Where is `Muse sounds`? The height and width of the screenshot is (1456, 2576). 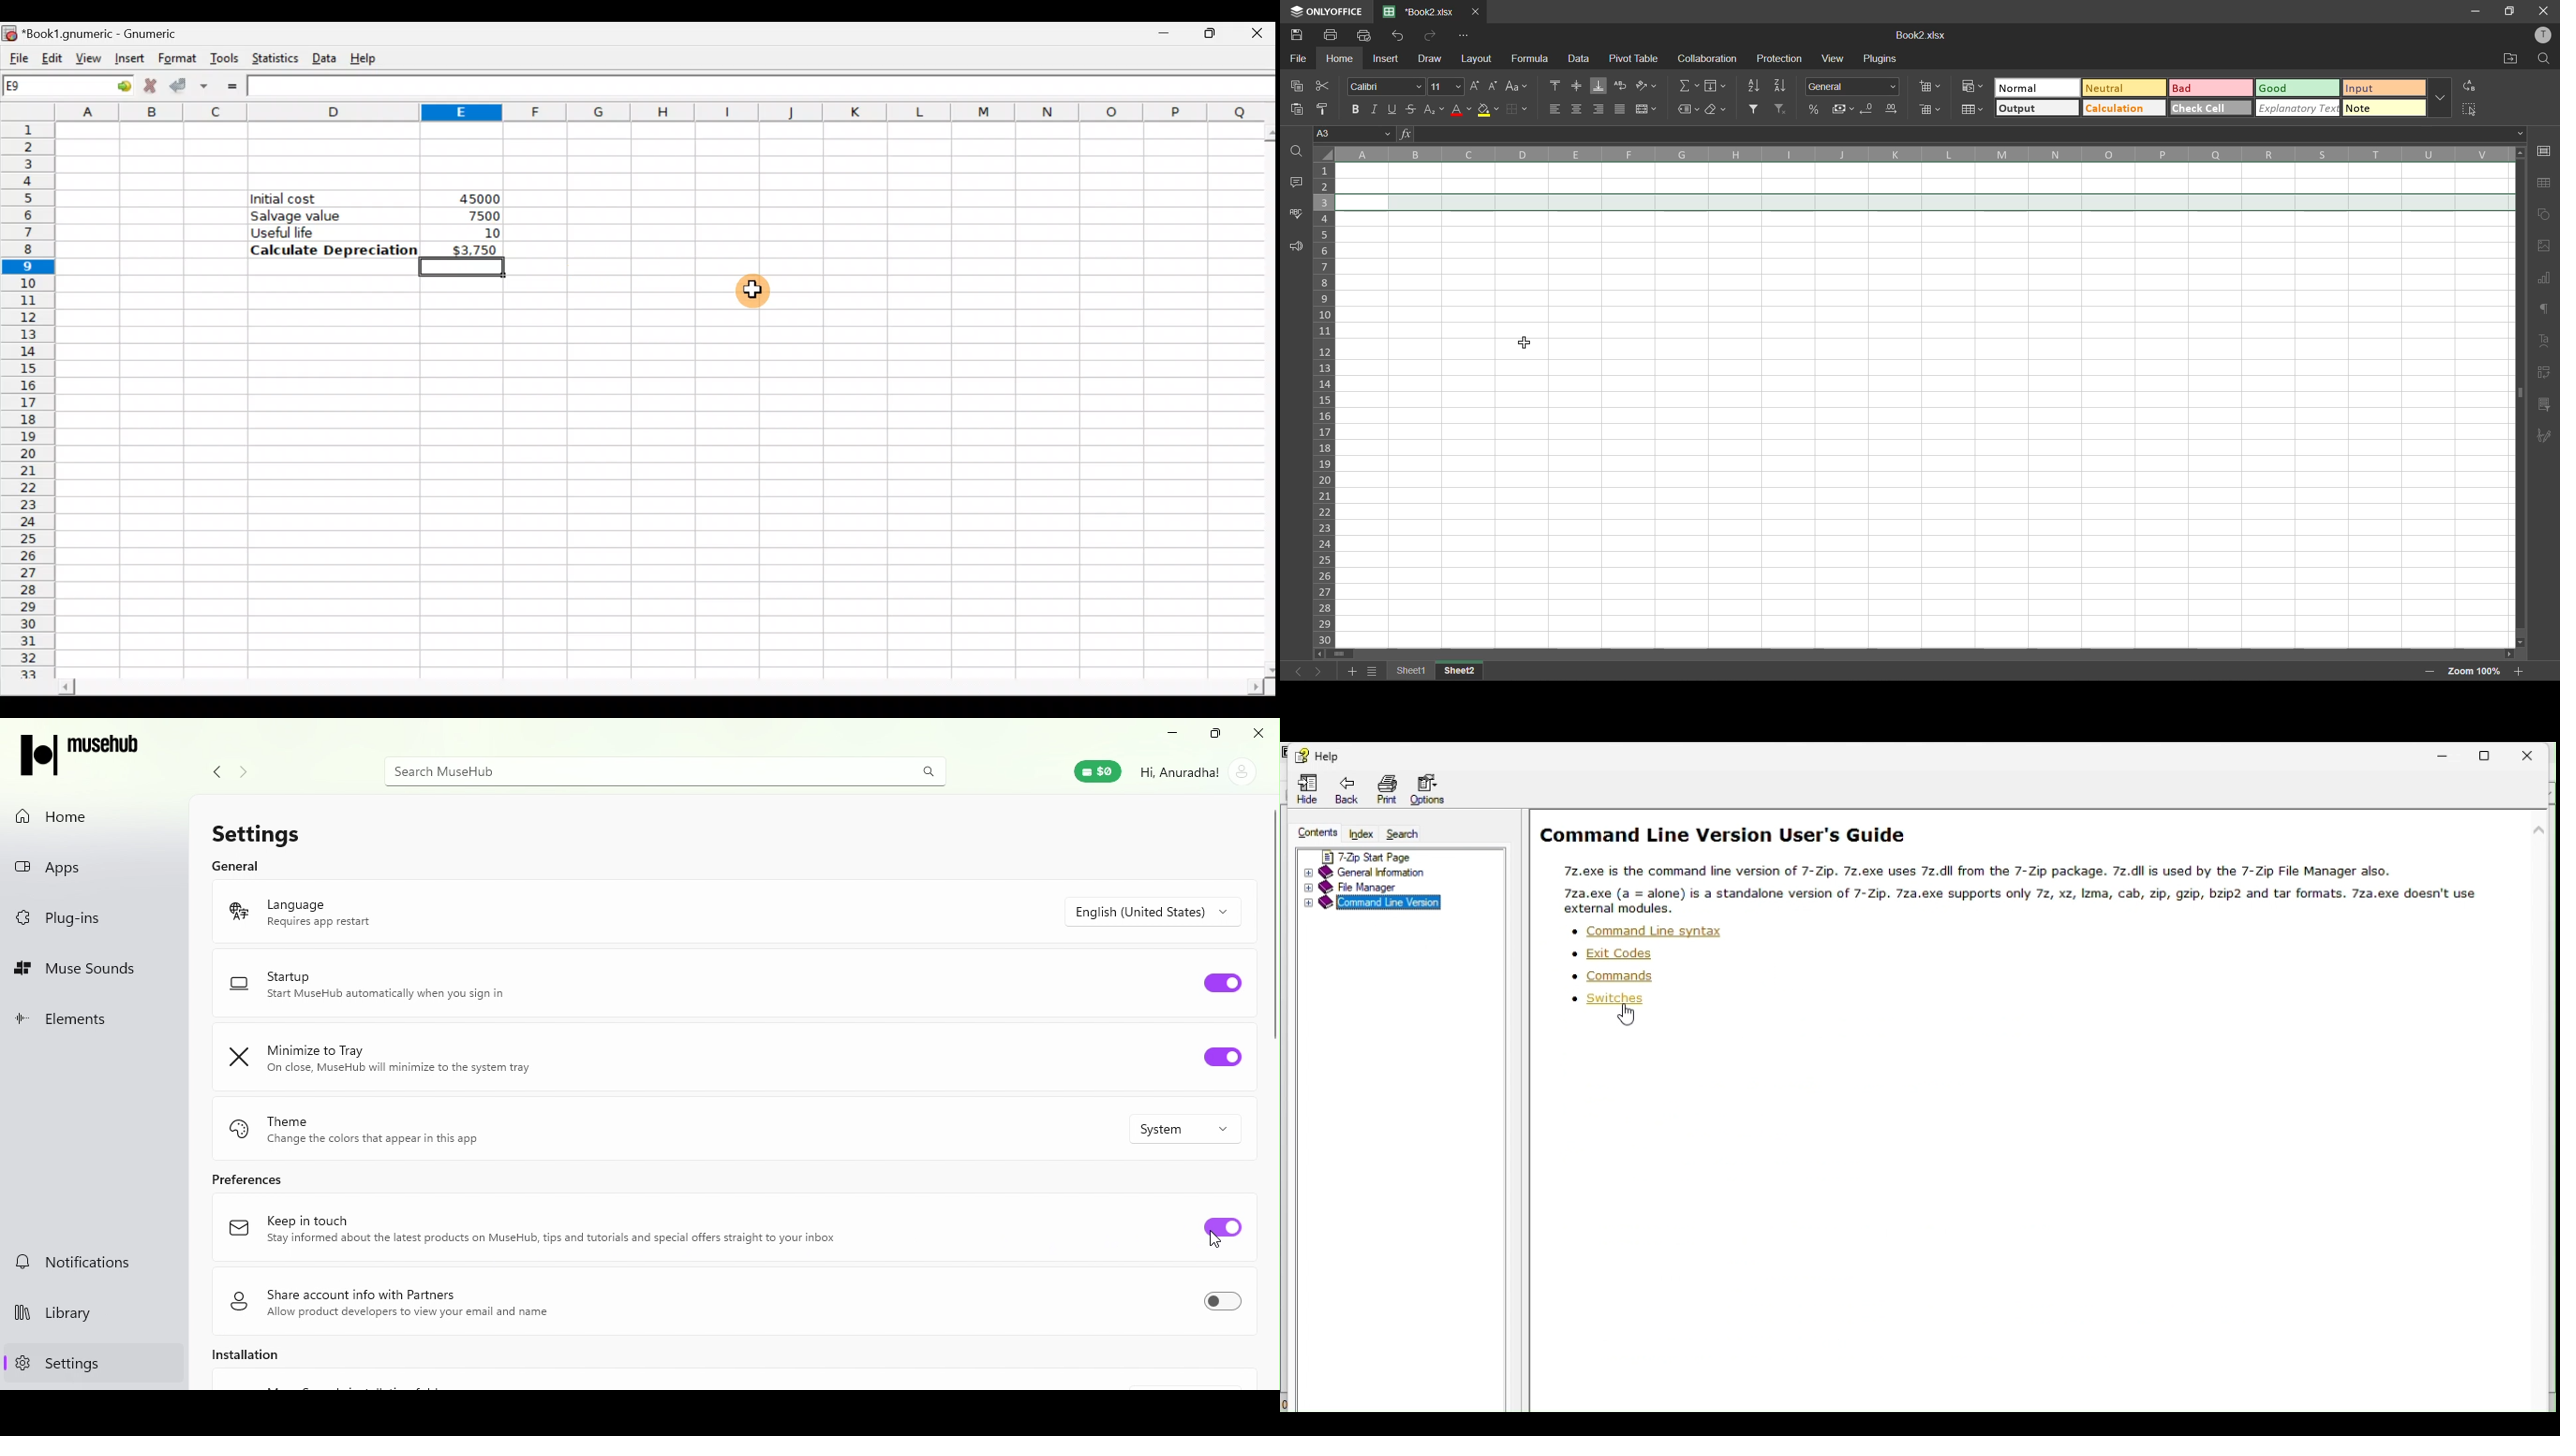
Muse sounds is located at coordinates (96, 967).